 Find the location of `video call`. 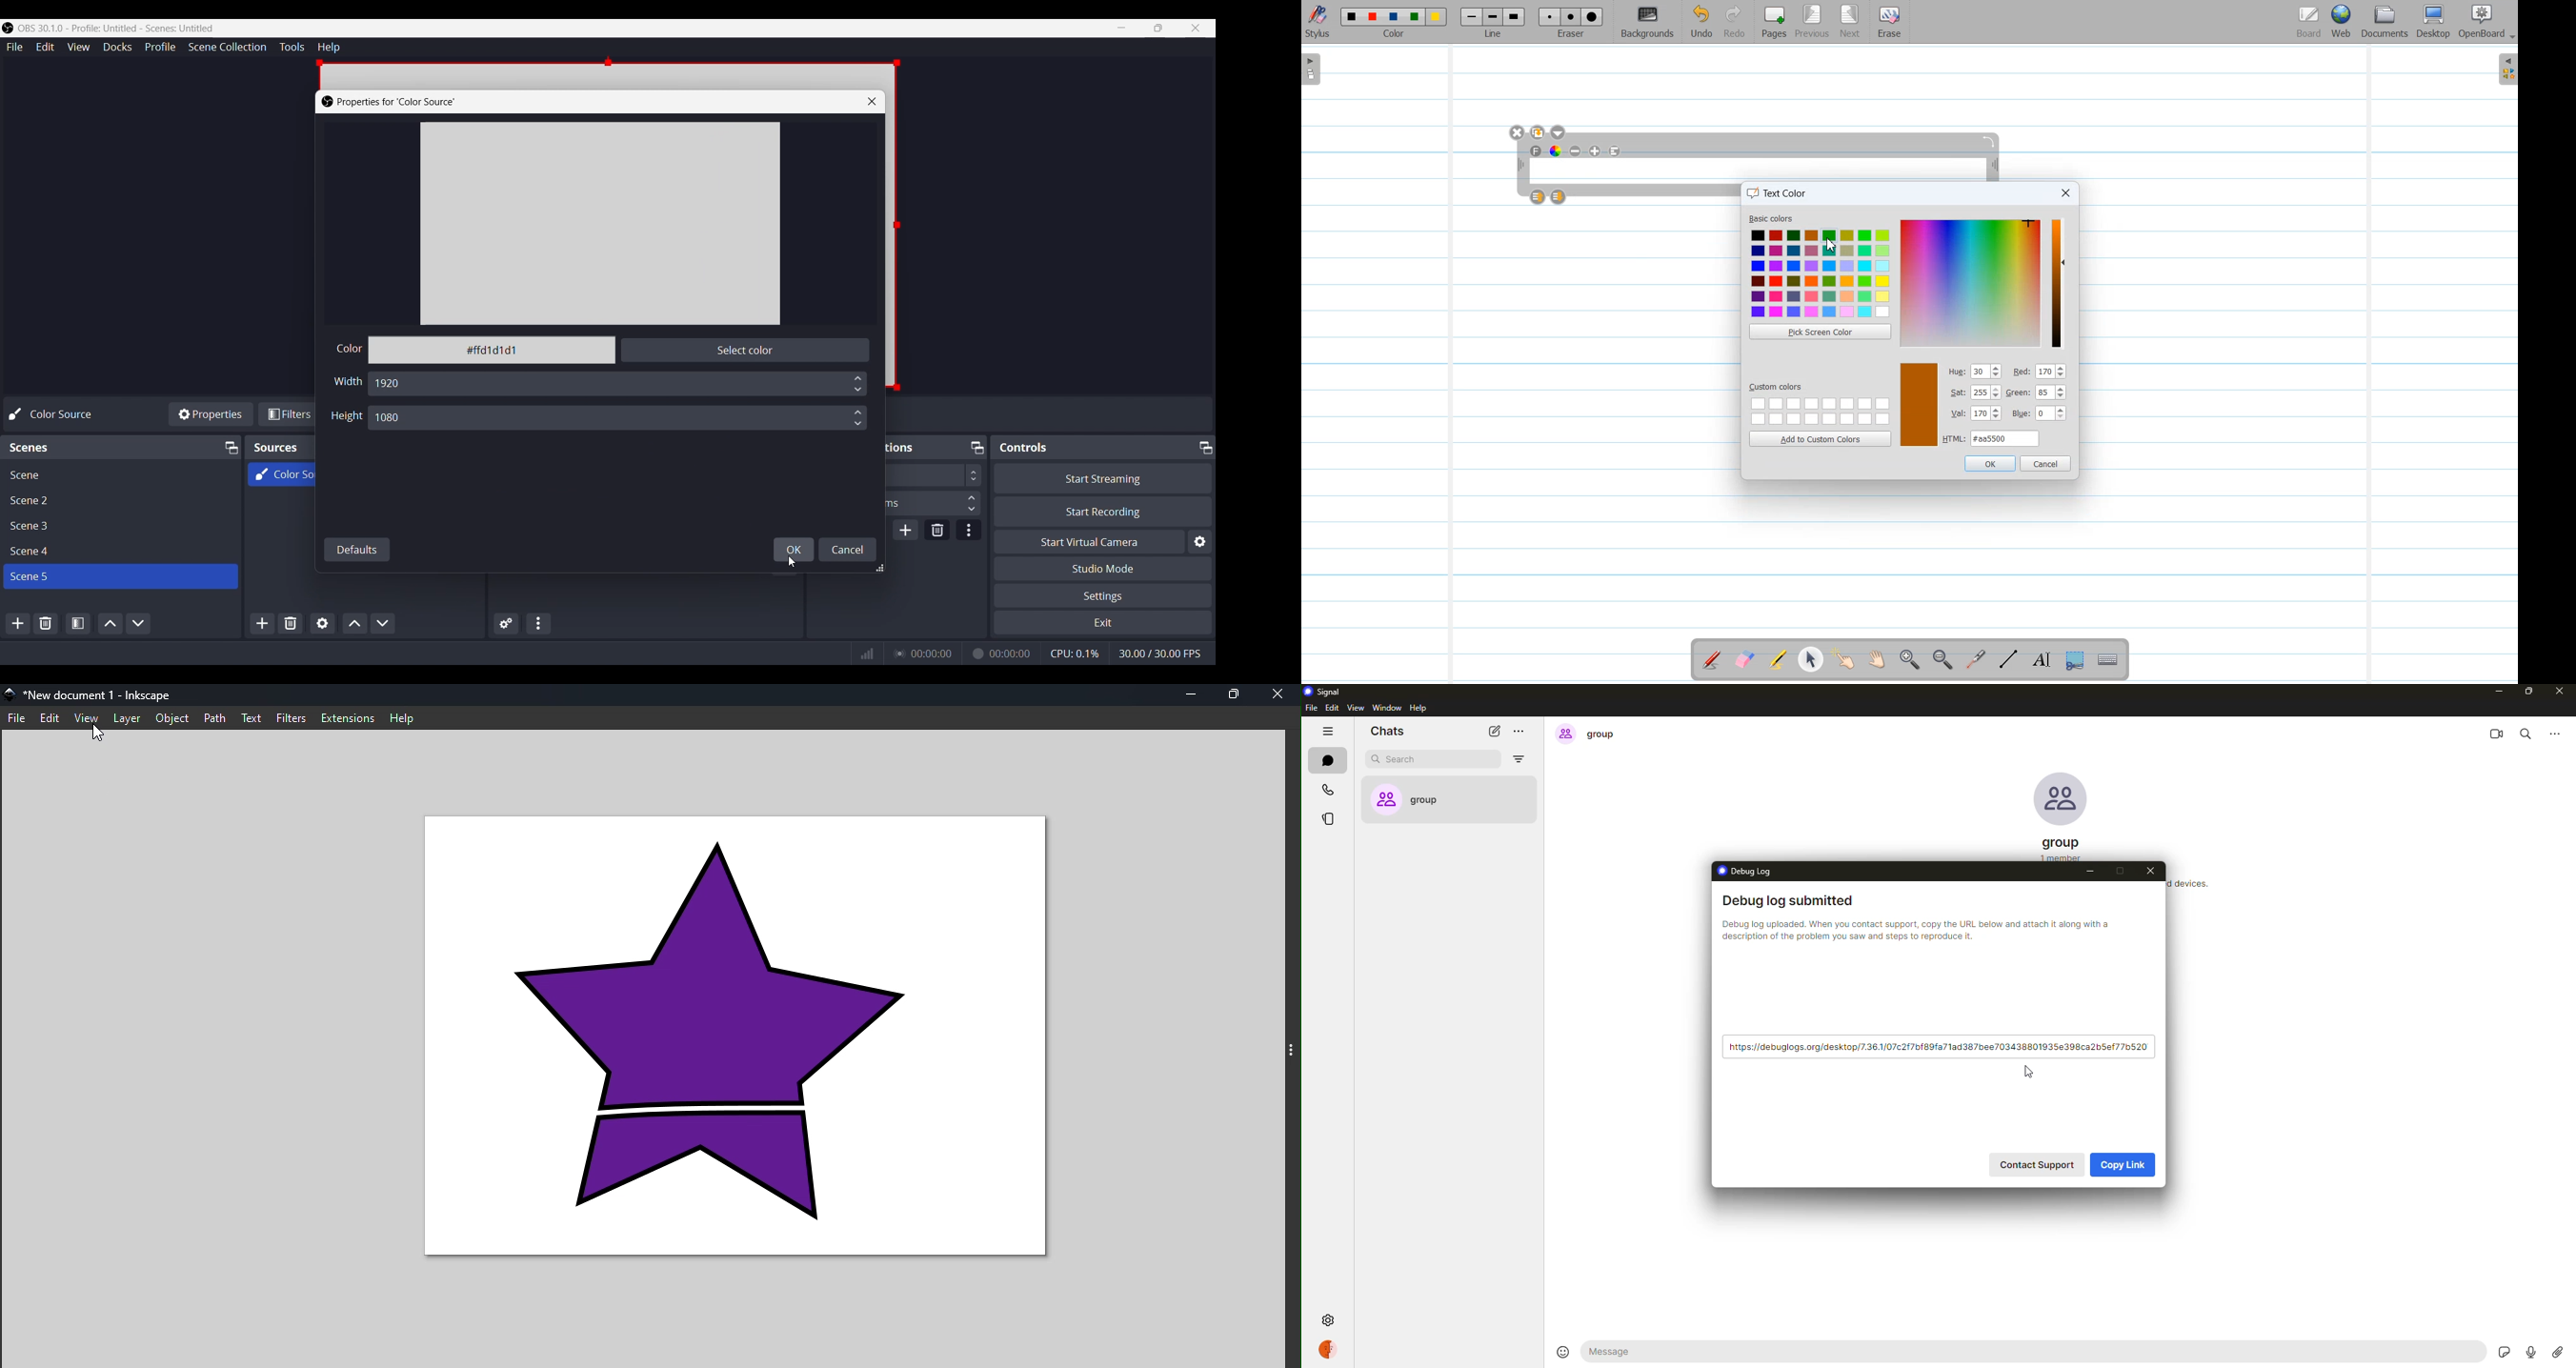

video call is located at coordinates (2499, 731).